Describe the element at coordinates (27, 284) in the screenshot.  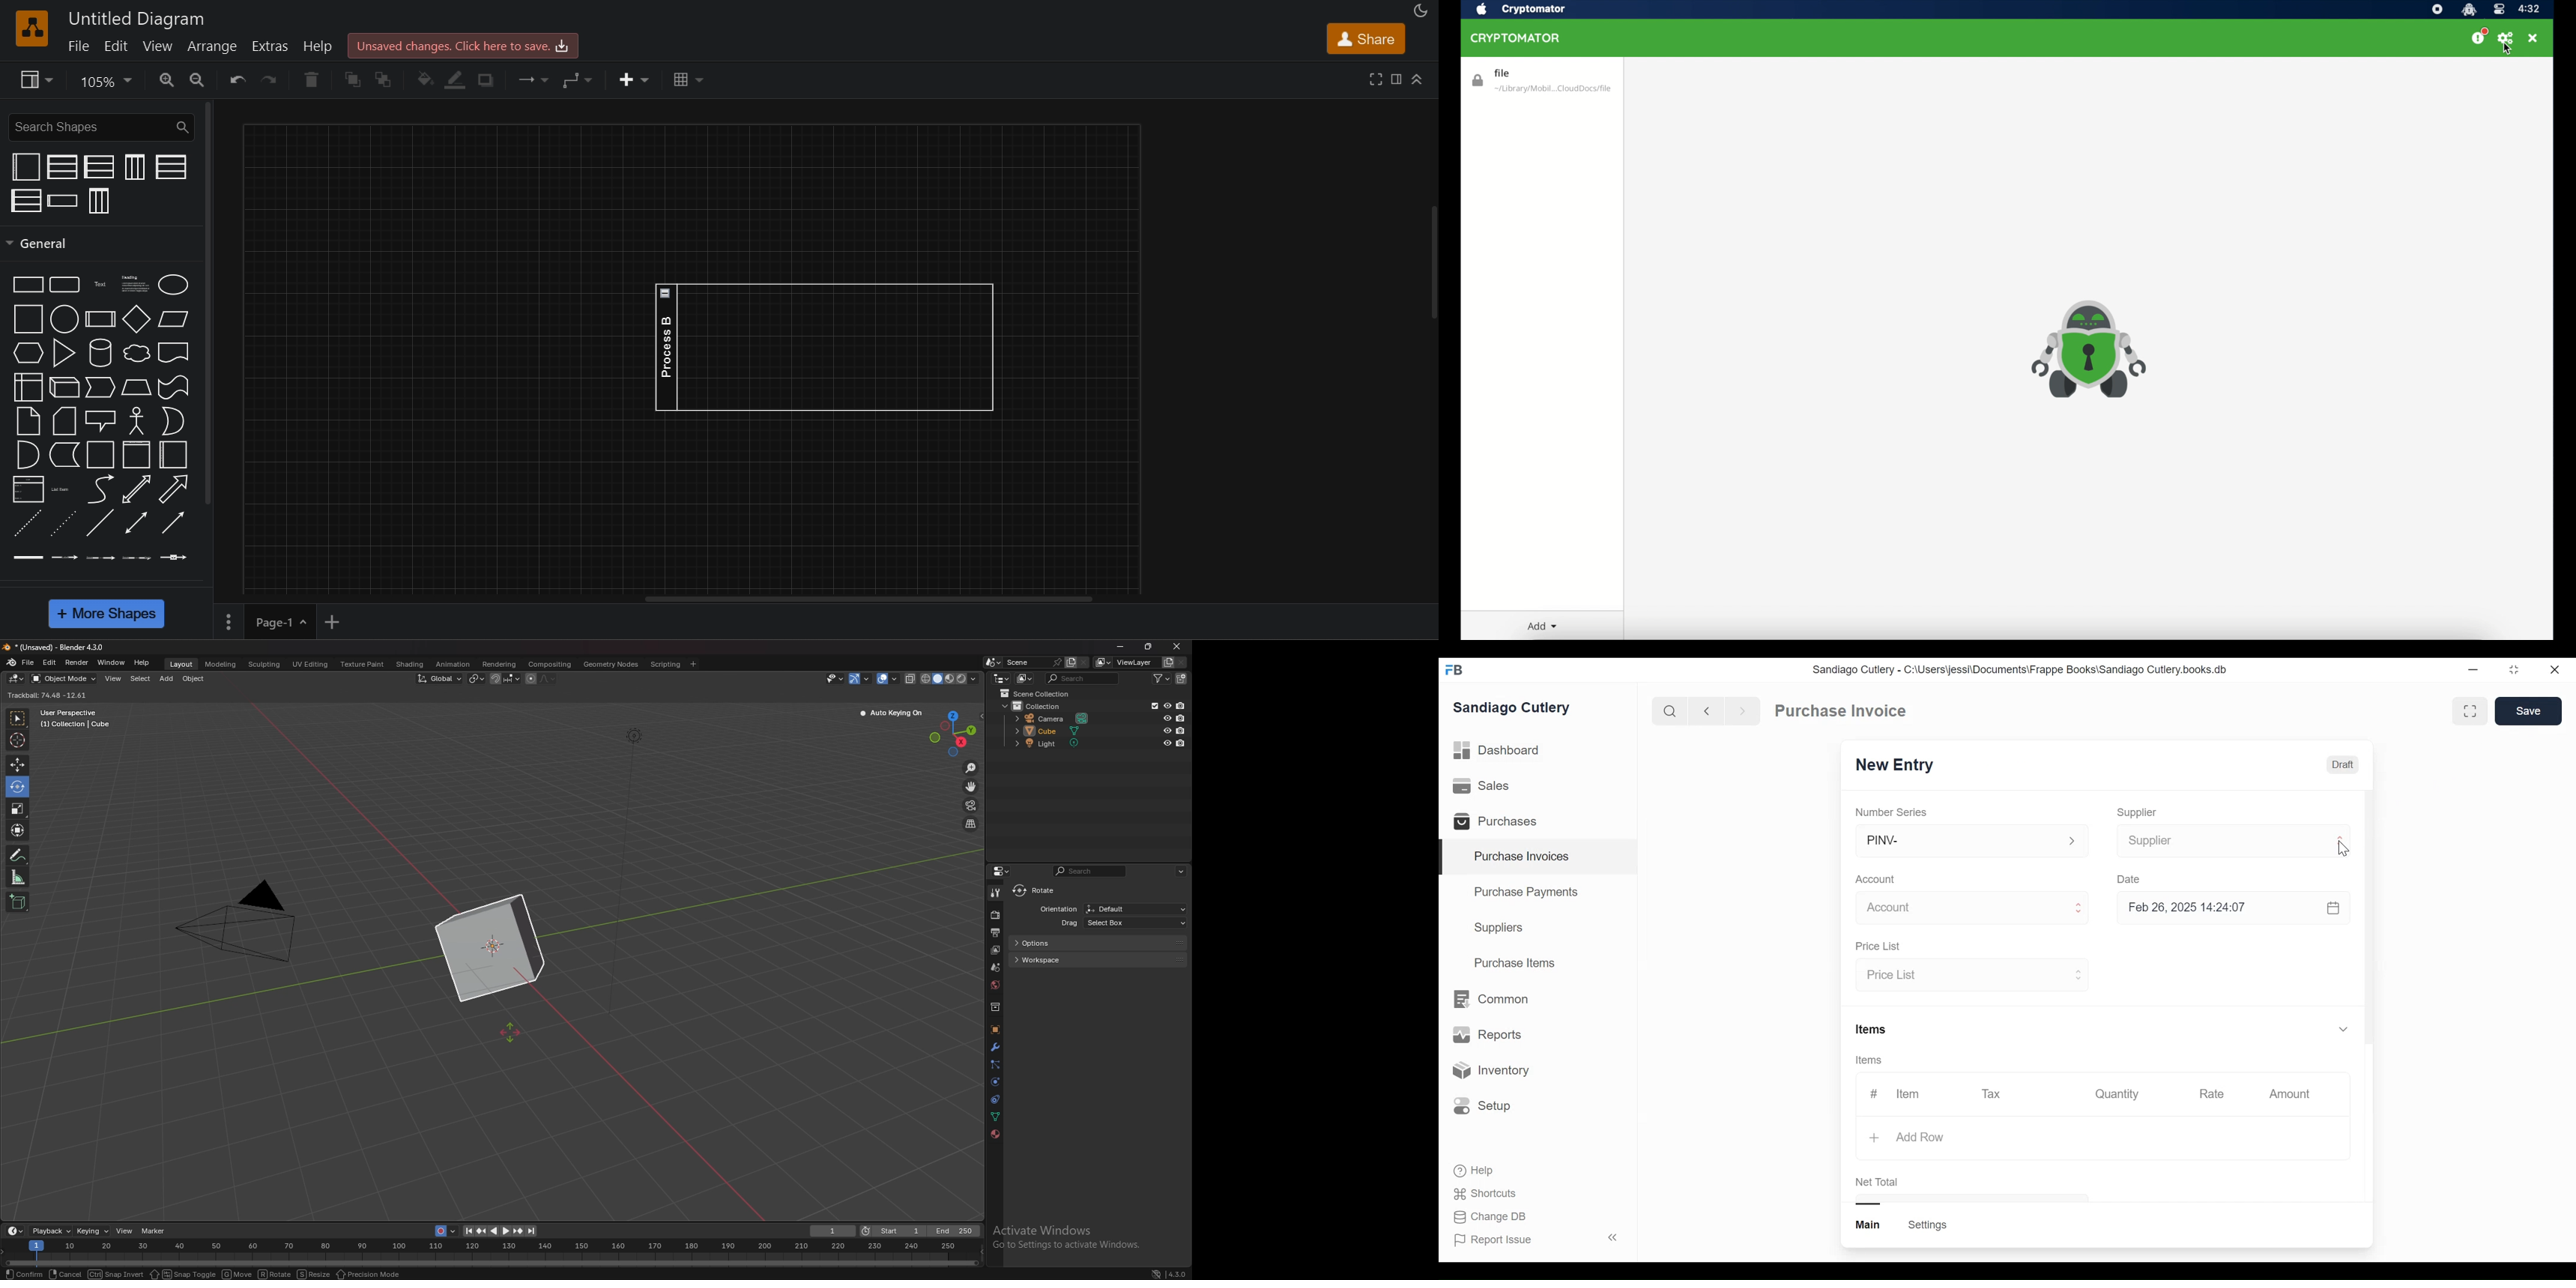
I see `rectangle` at that location.